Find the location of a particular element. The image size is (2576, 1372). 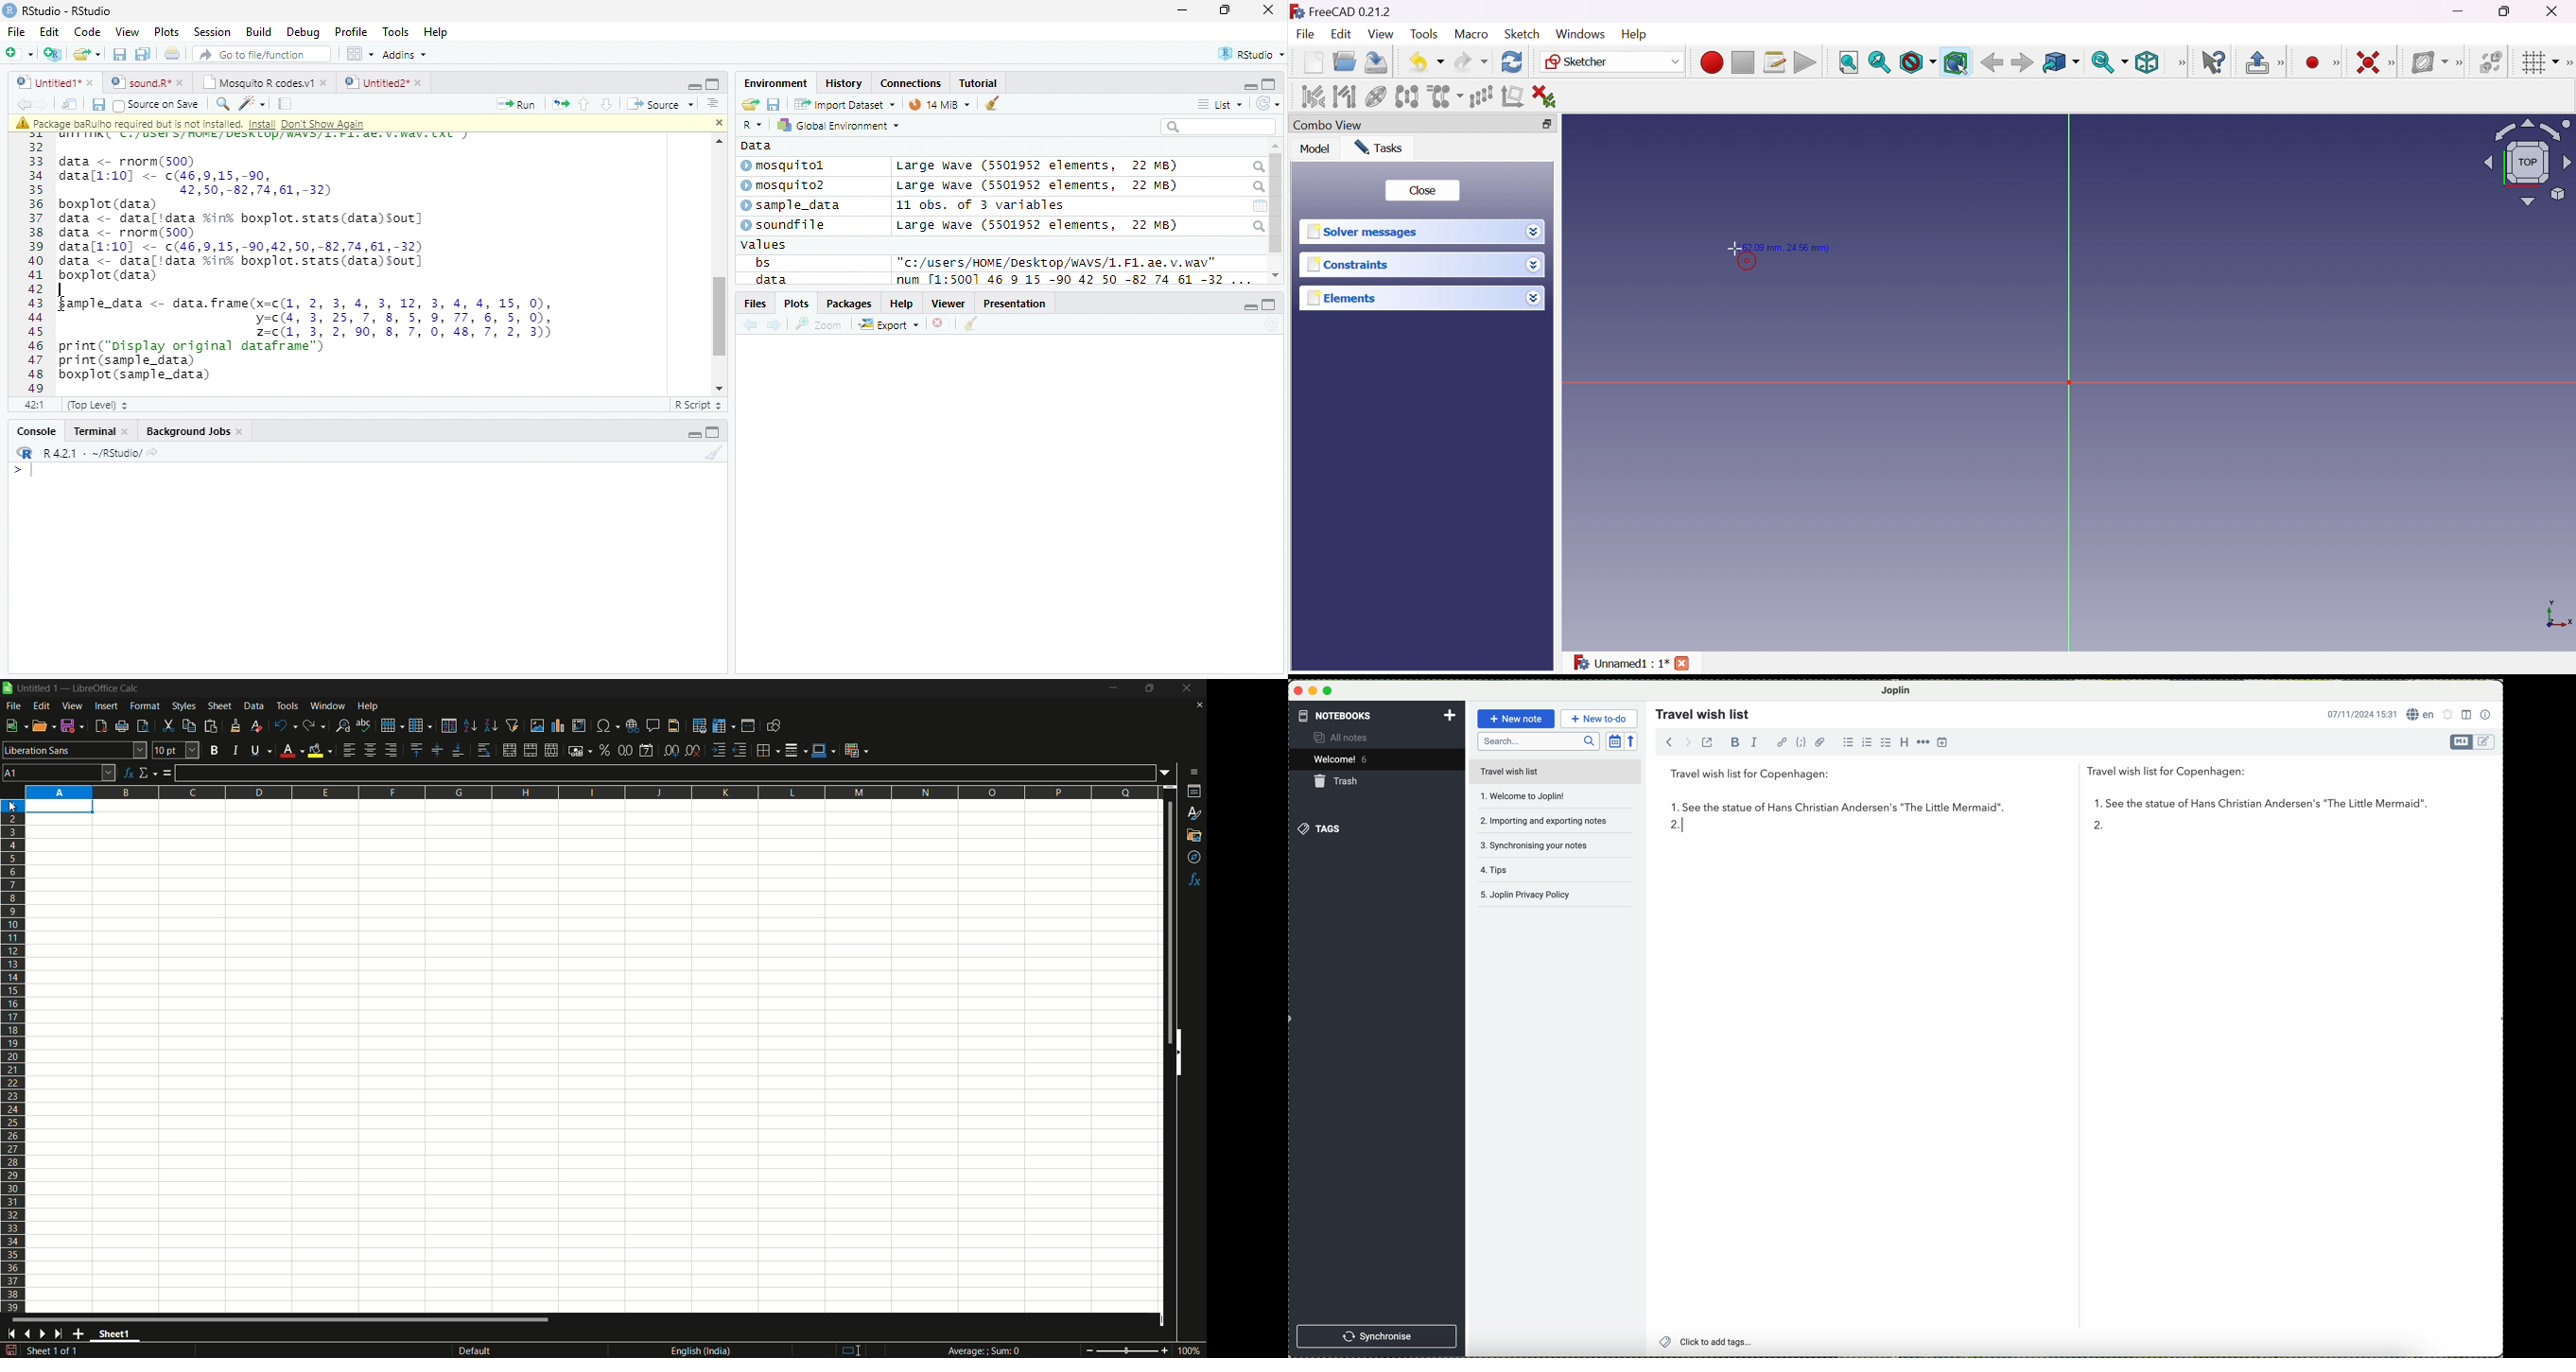

View is located at coordinates (129, 31).